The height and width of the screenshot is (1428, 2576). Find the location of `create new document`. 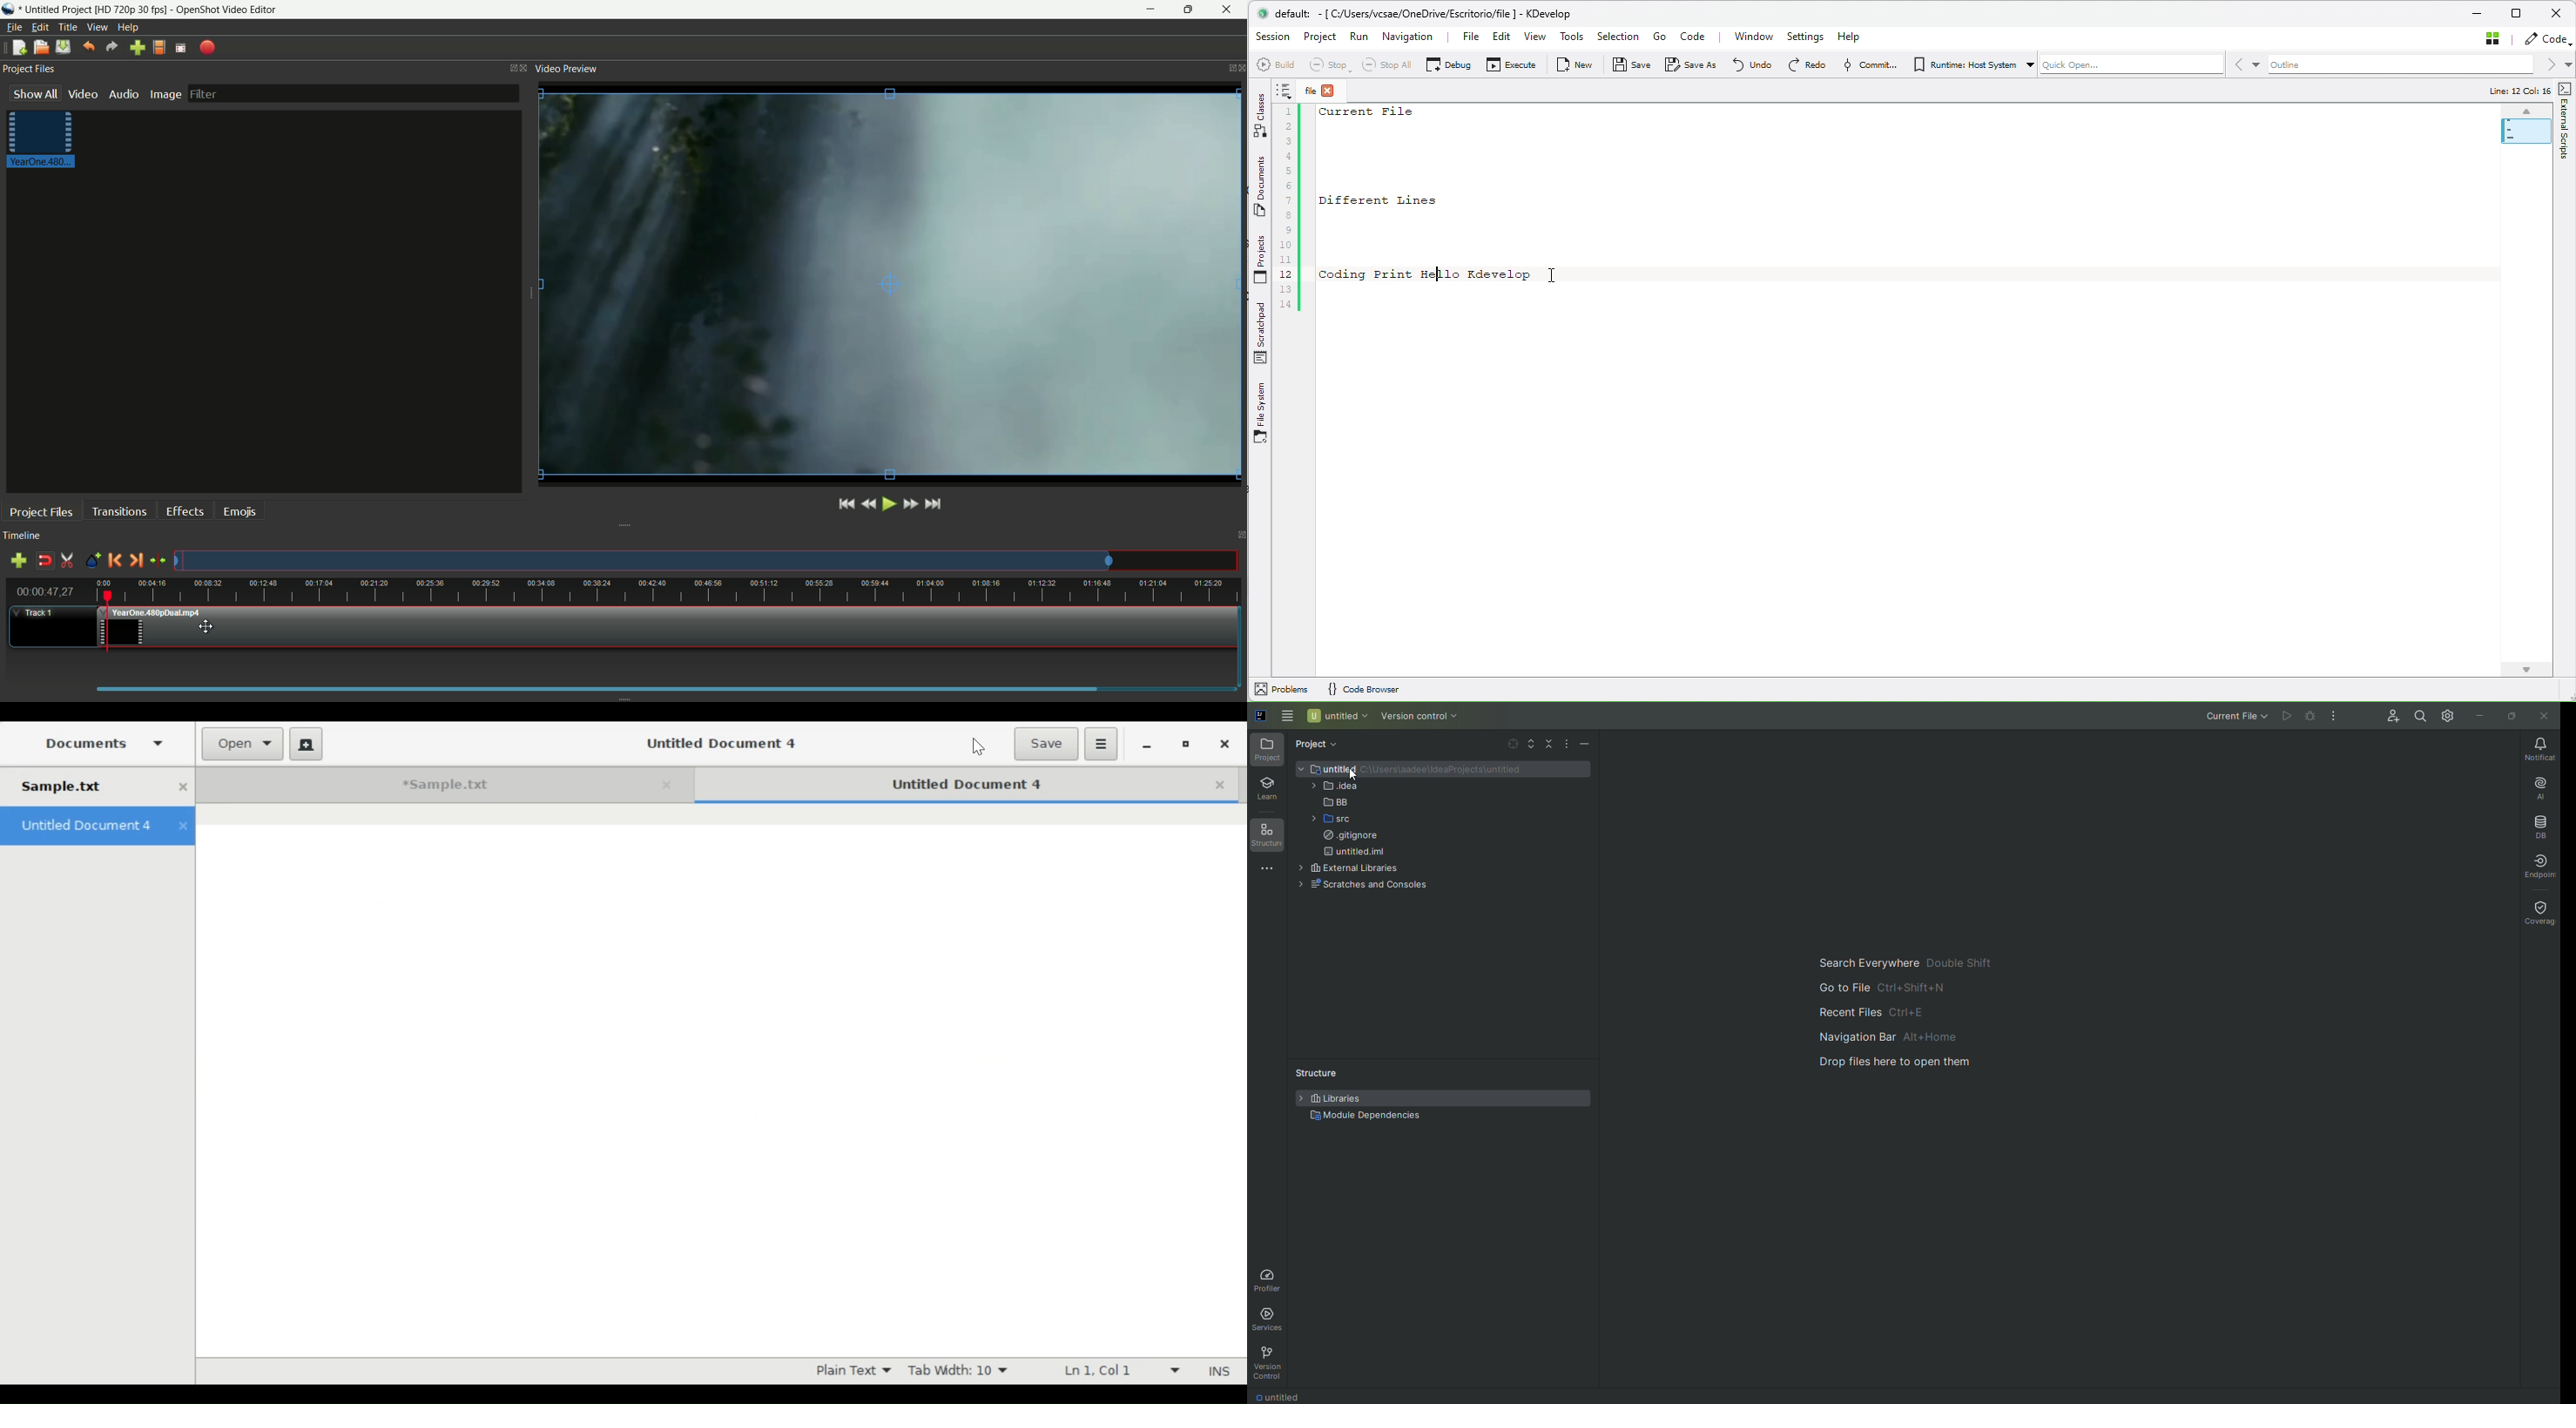

create new document is located at coordinates (306, 744).